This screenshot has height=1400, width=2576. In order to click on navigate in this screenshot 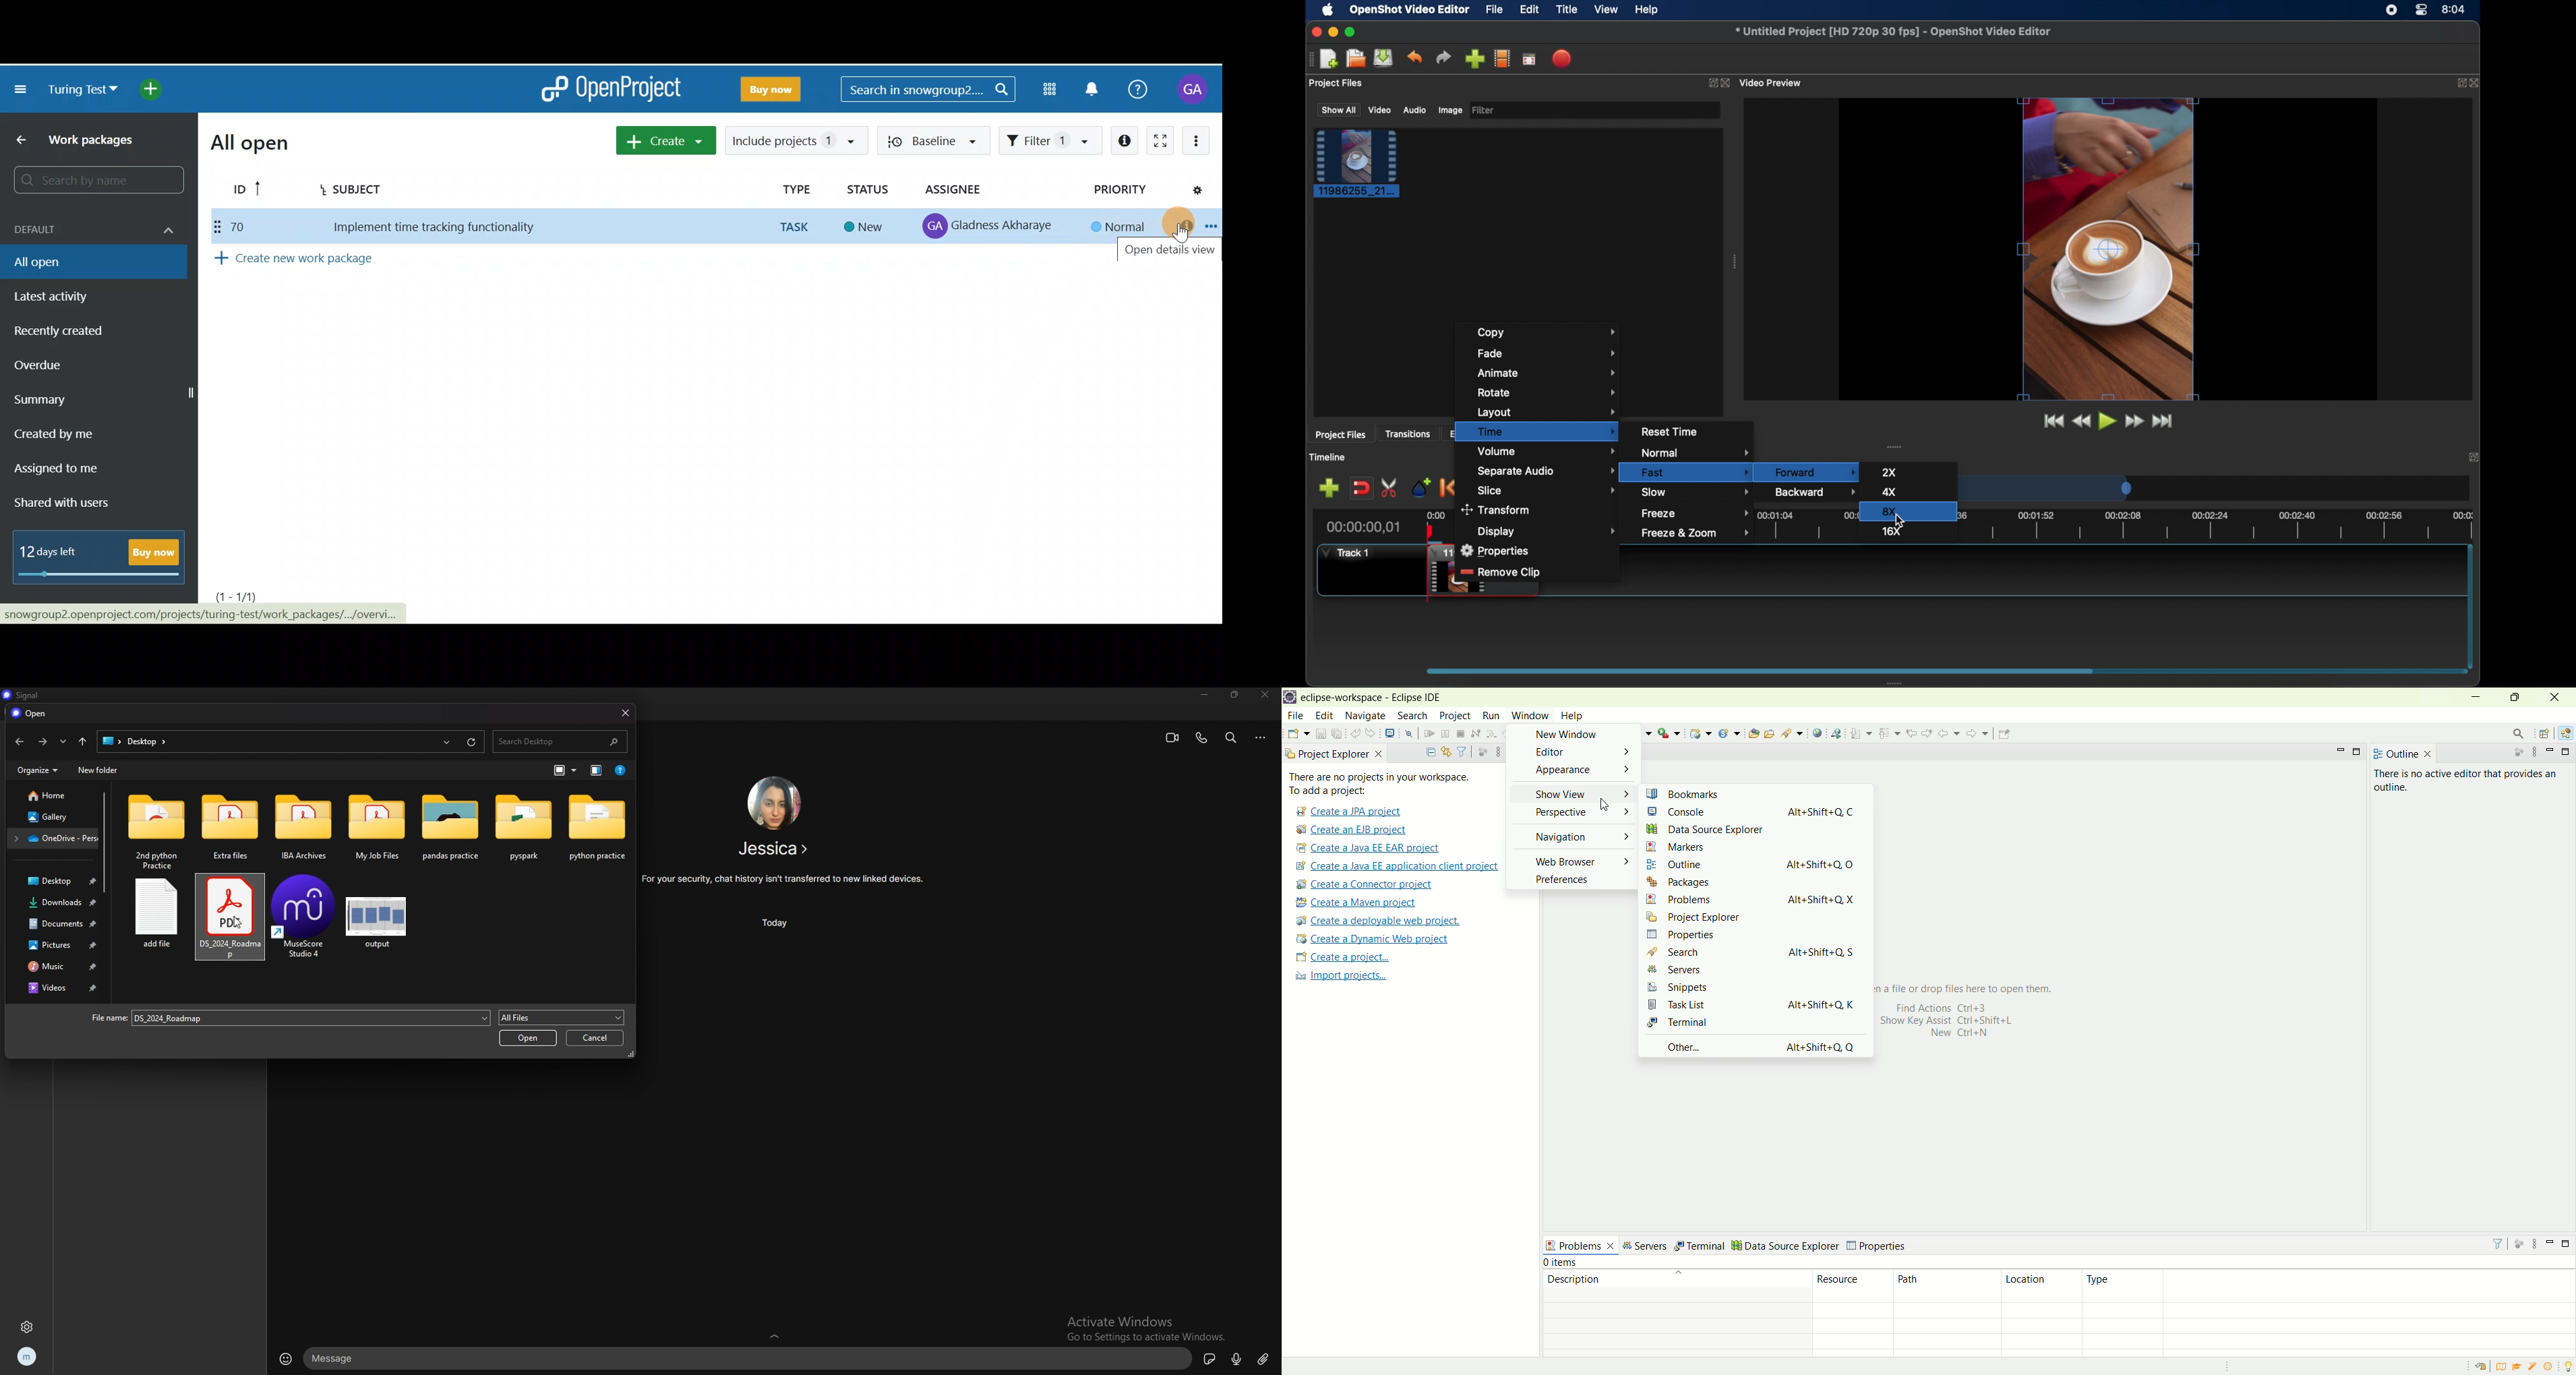, I will do `click(1367, 715)`.